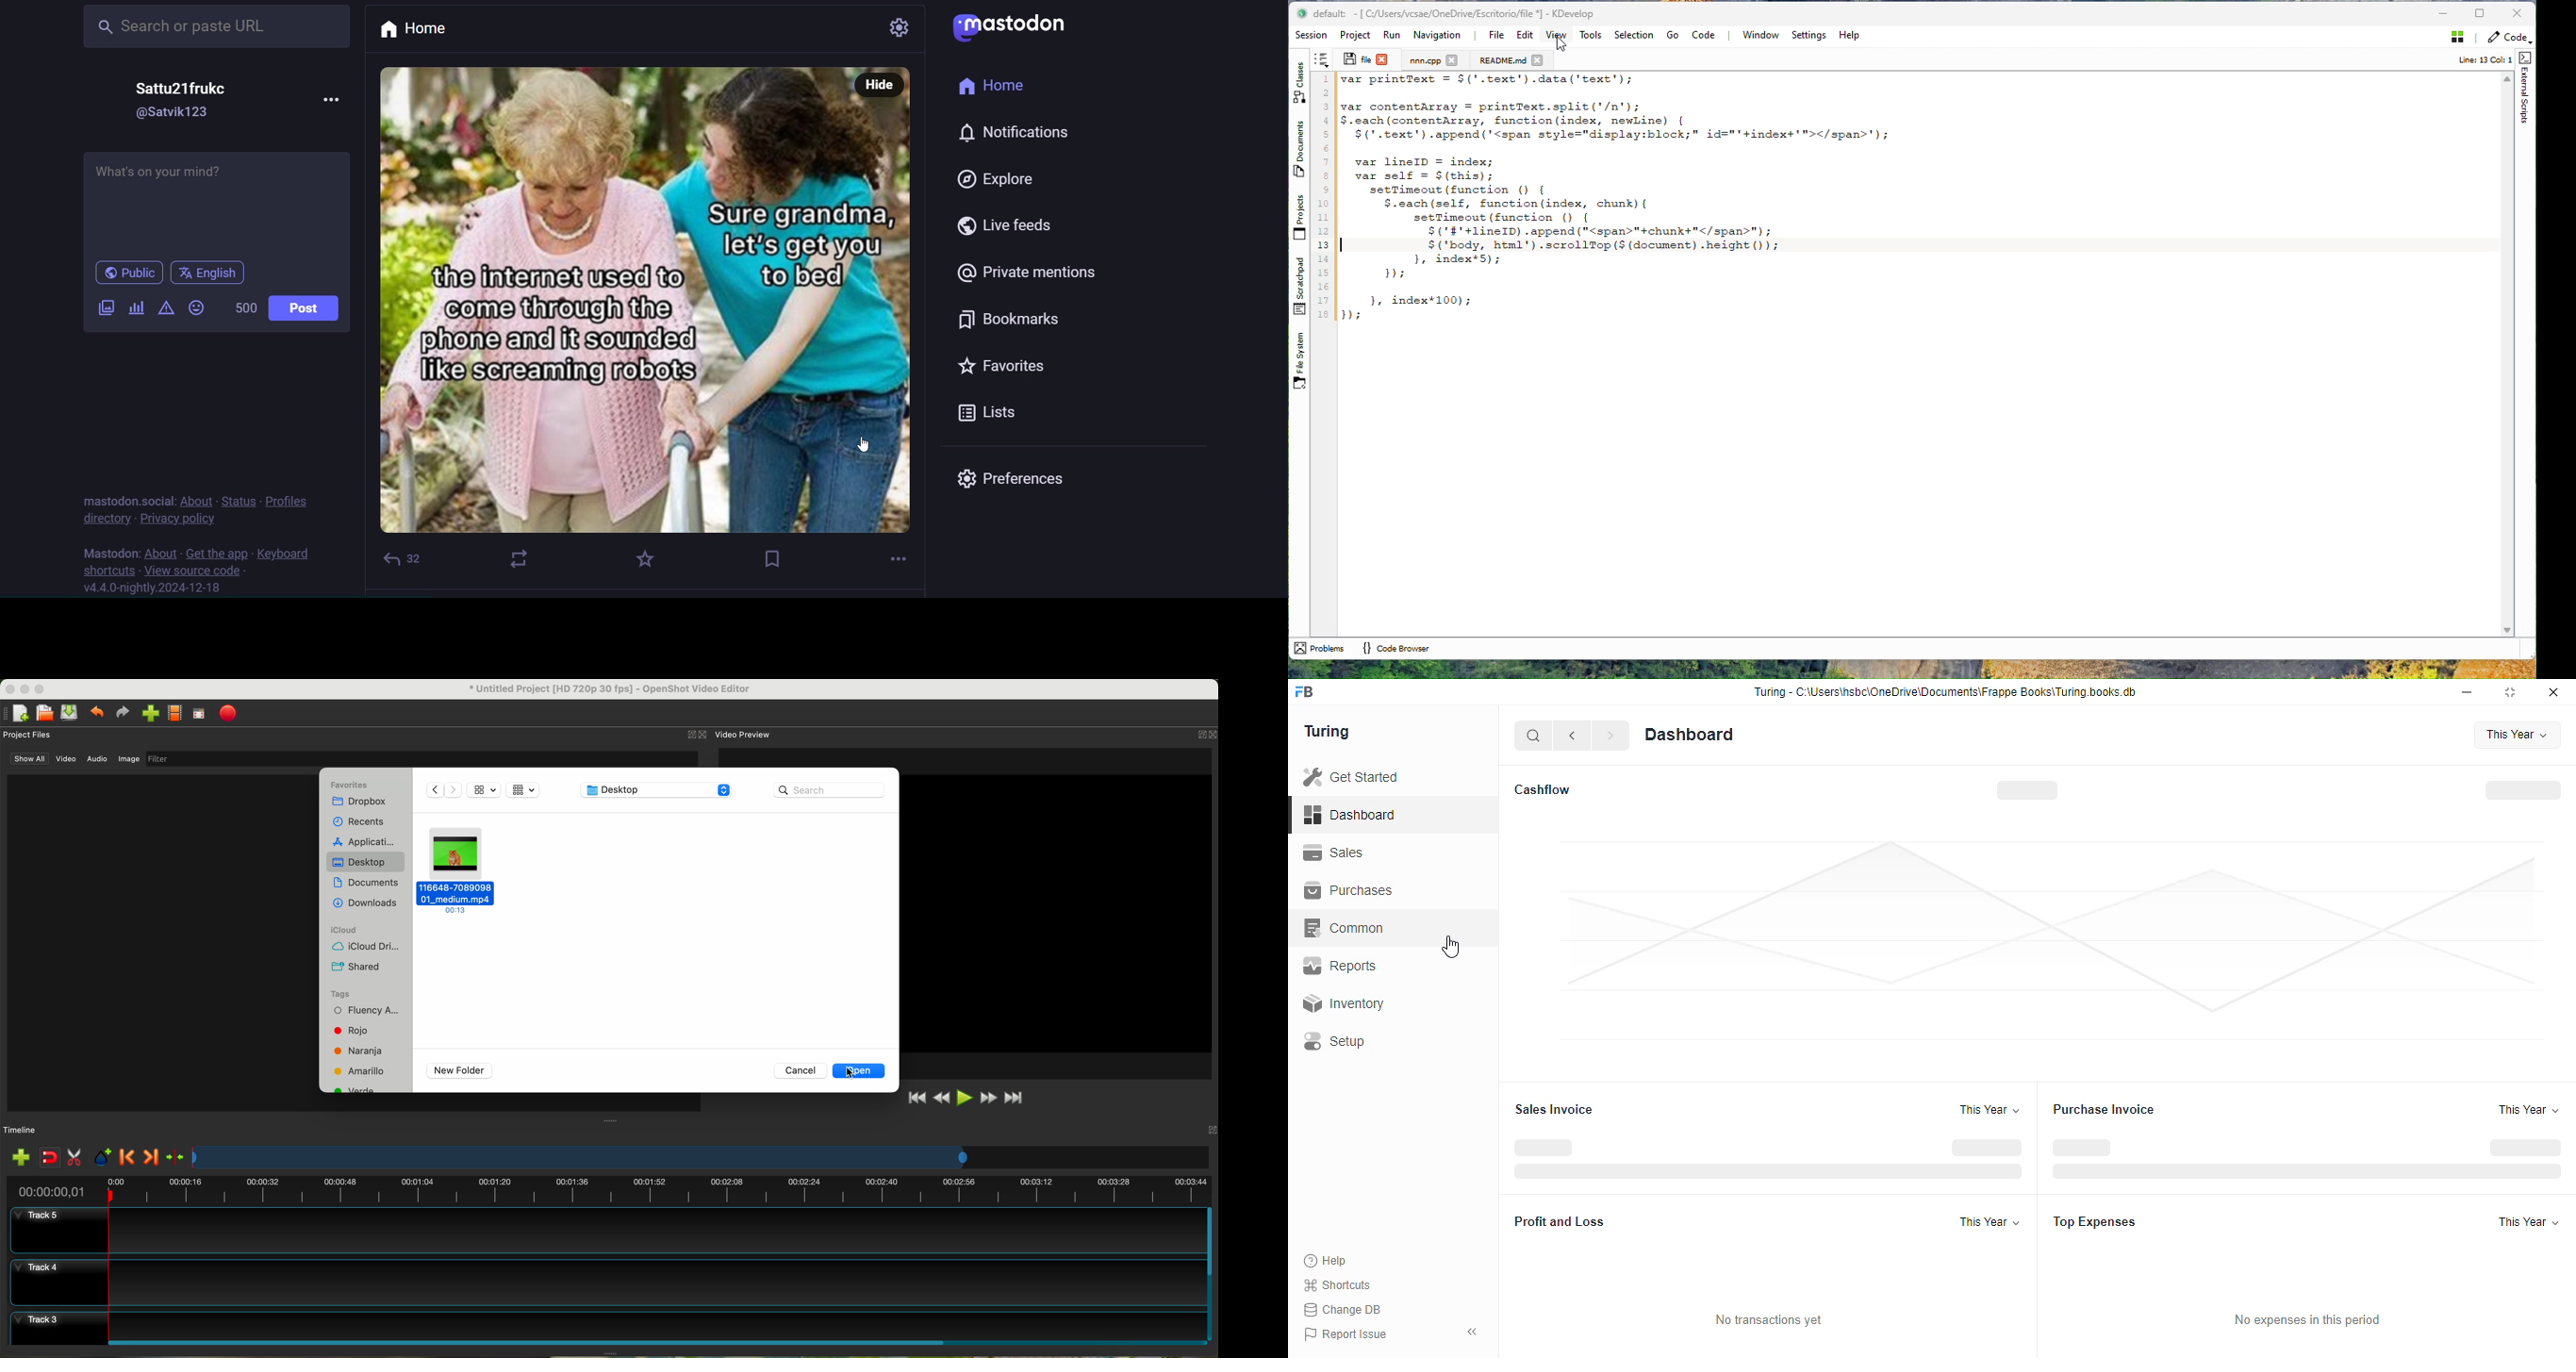  Describe the element at coordinates (2053, 941) in the screenshot. I see `graph` at that location.